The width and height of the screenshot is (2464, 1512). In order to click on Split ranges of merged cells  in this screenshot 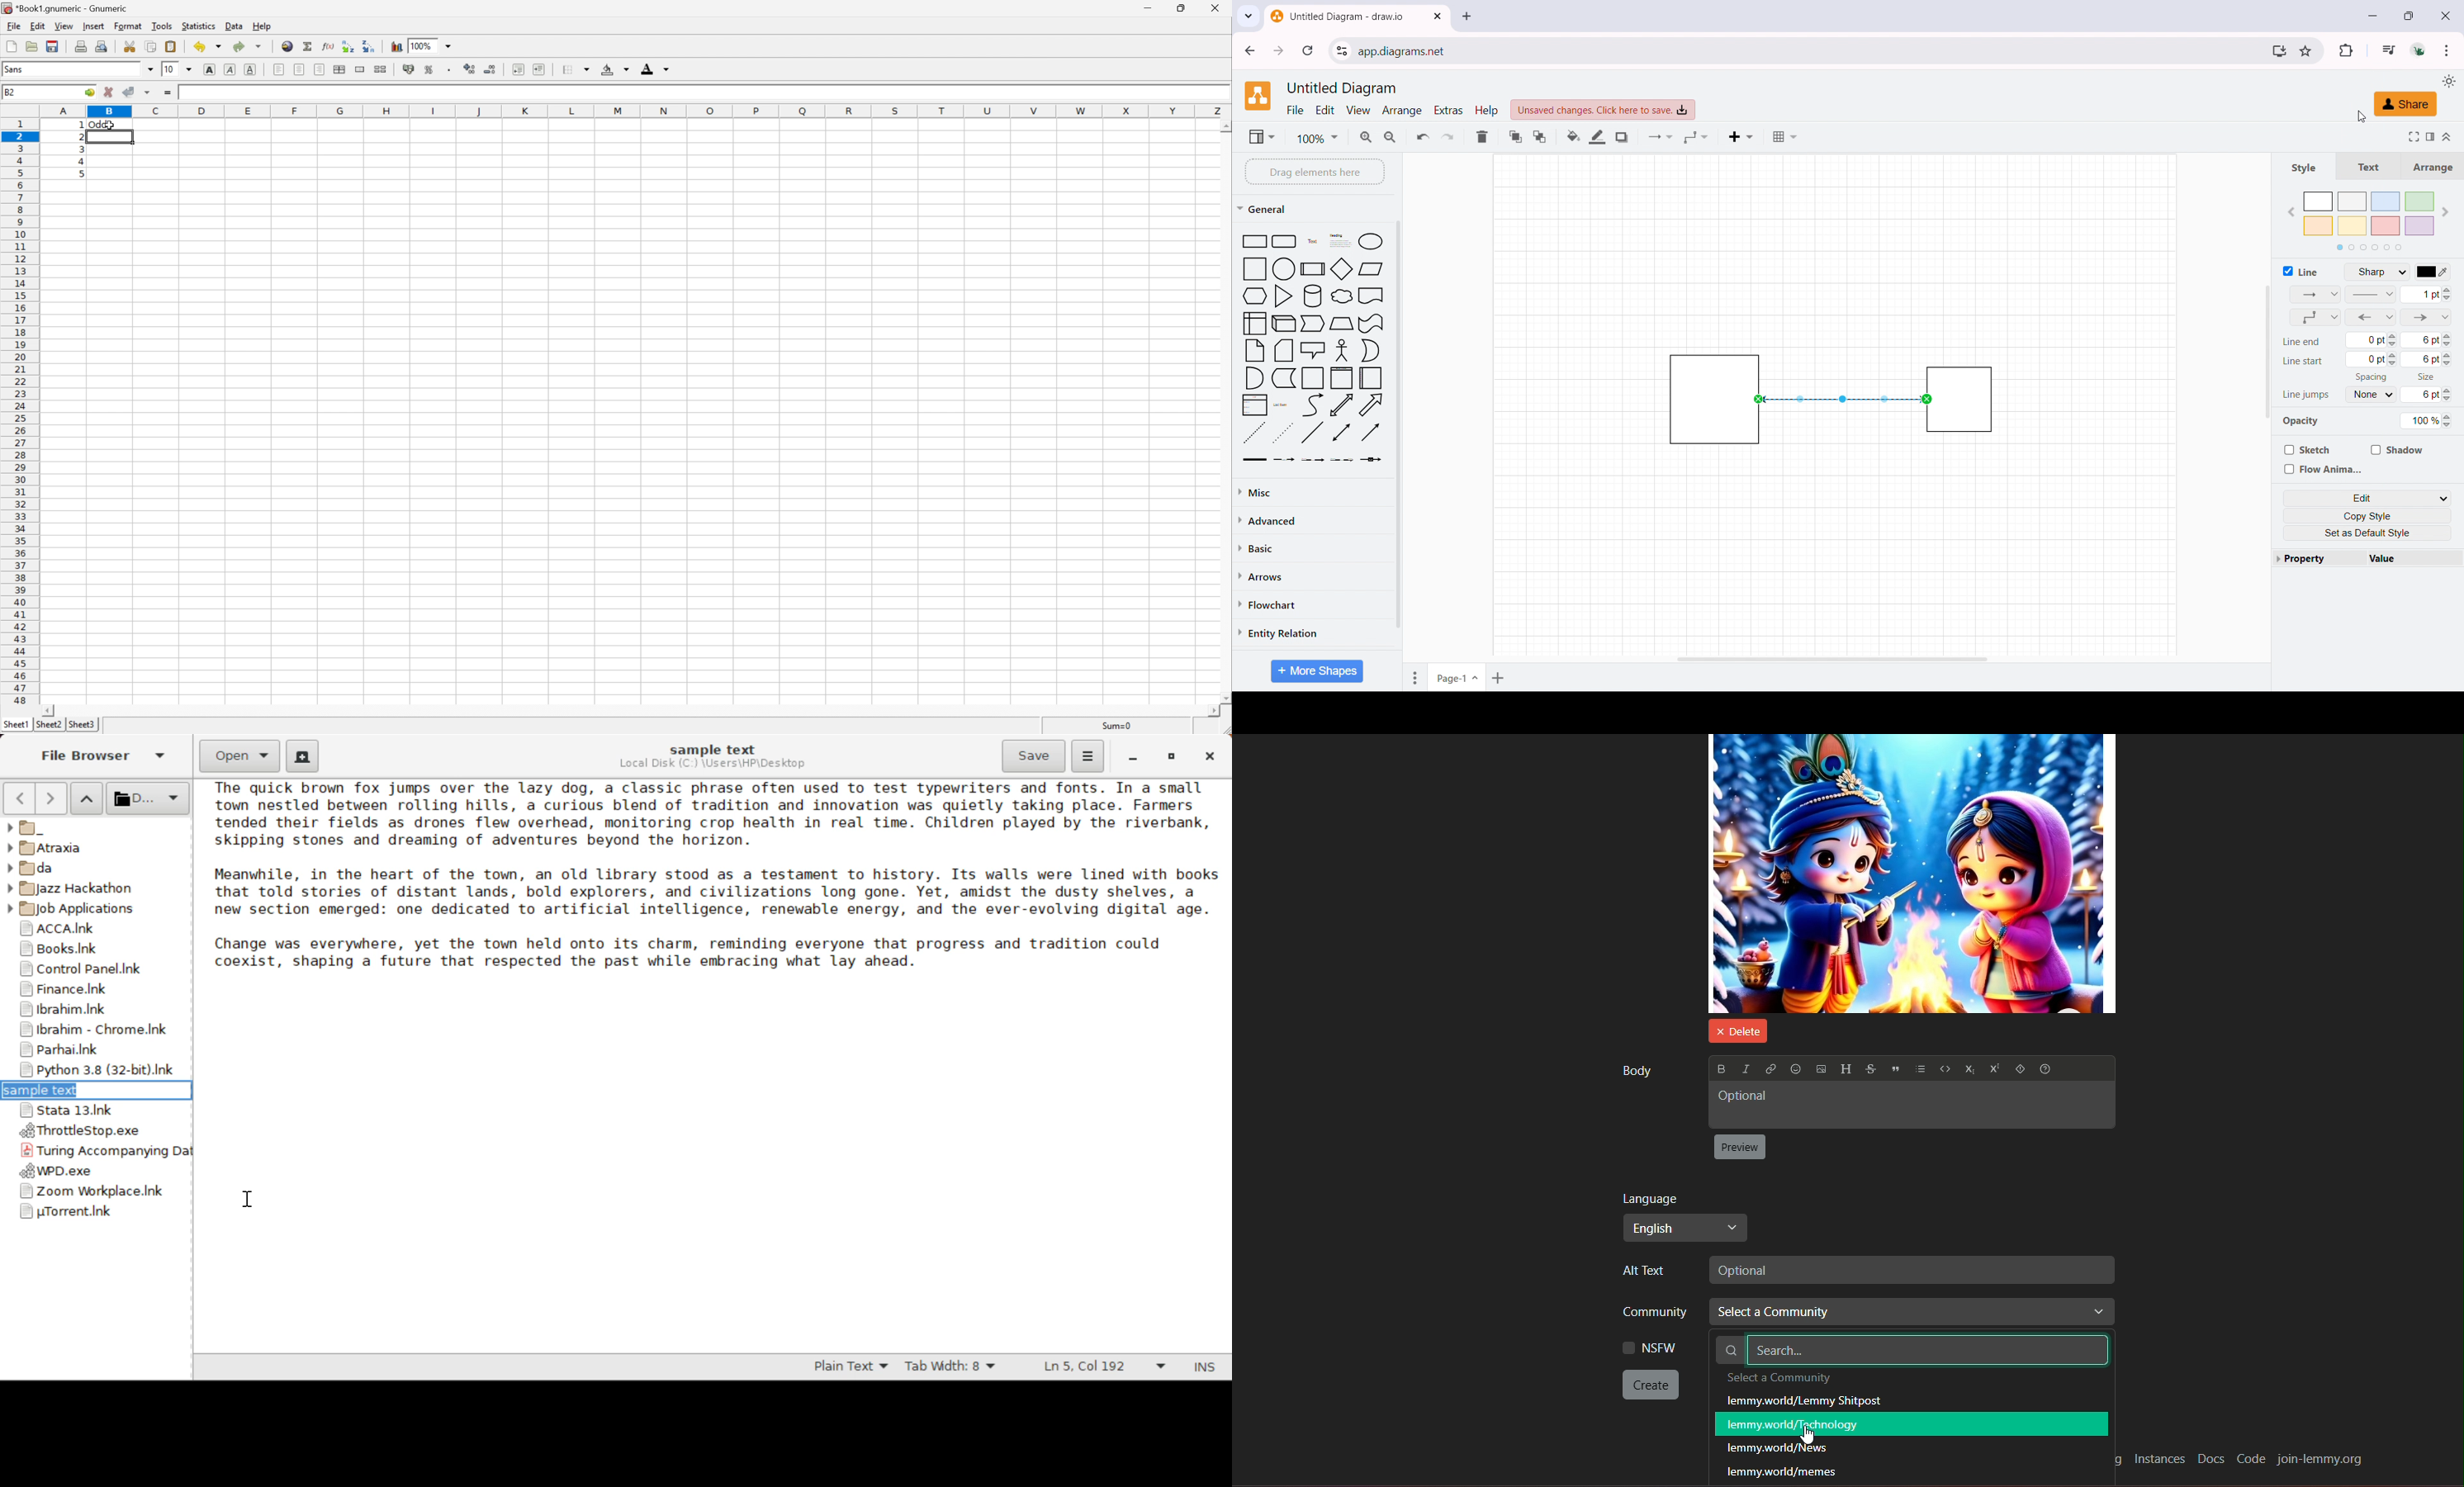, I will do `click(381, 69)`.